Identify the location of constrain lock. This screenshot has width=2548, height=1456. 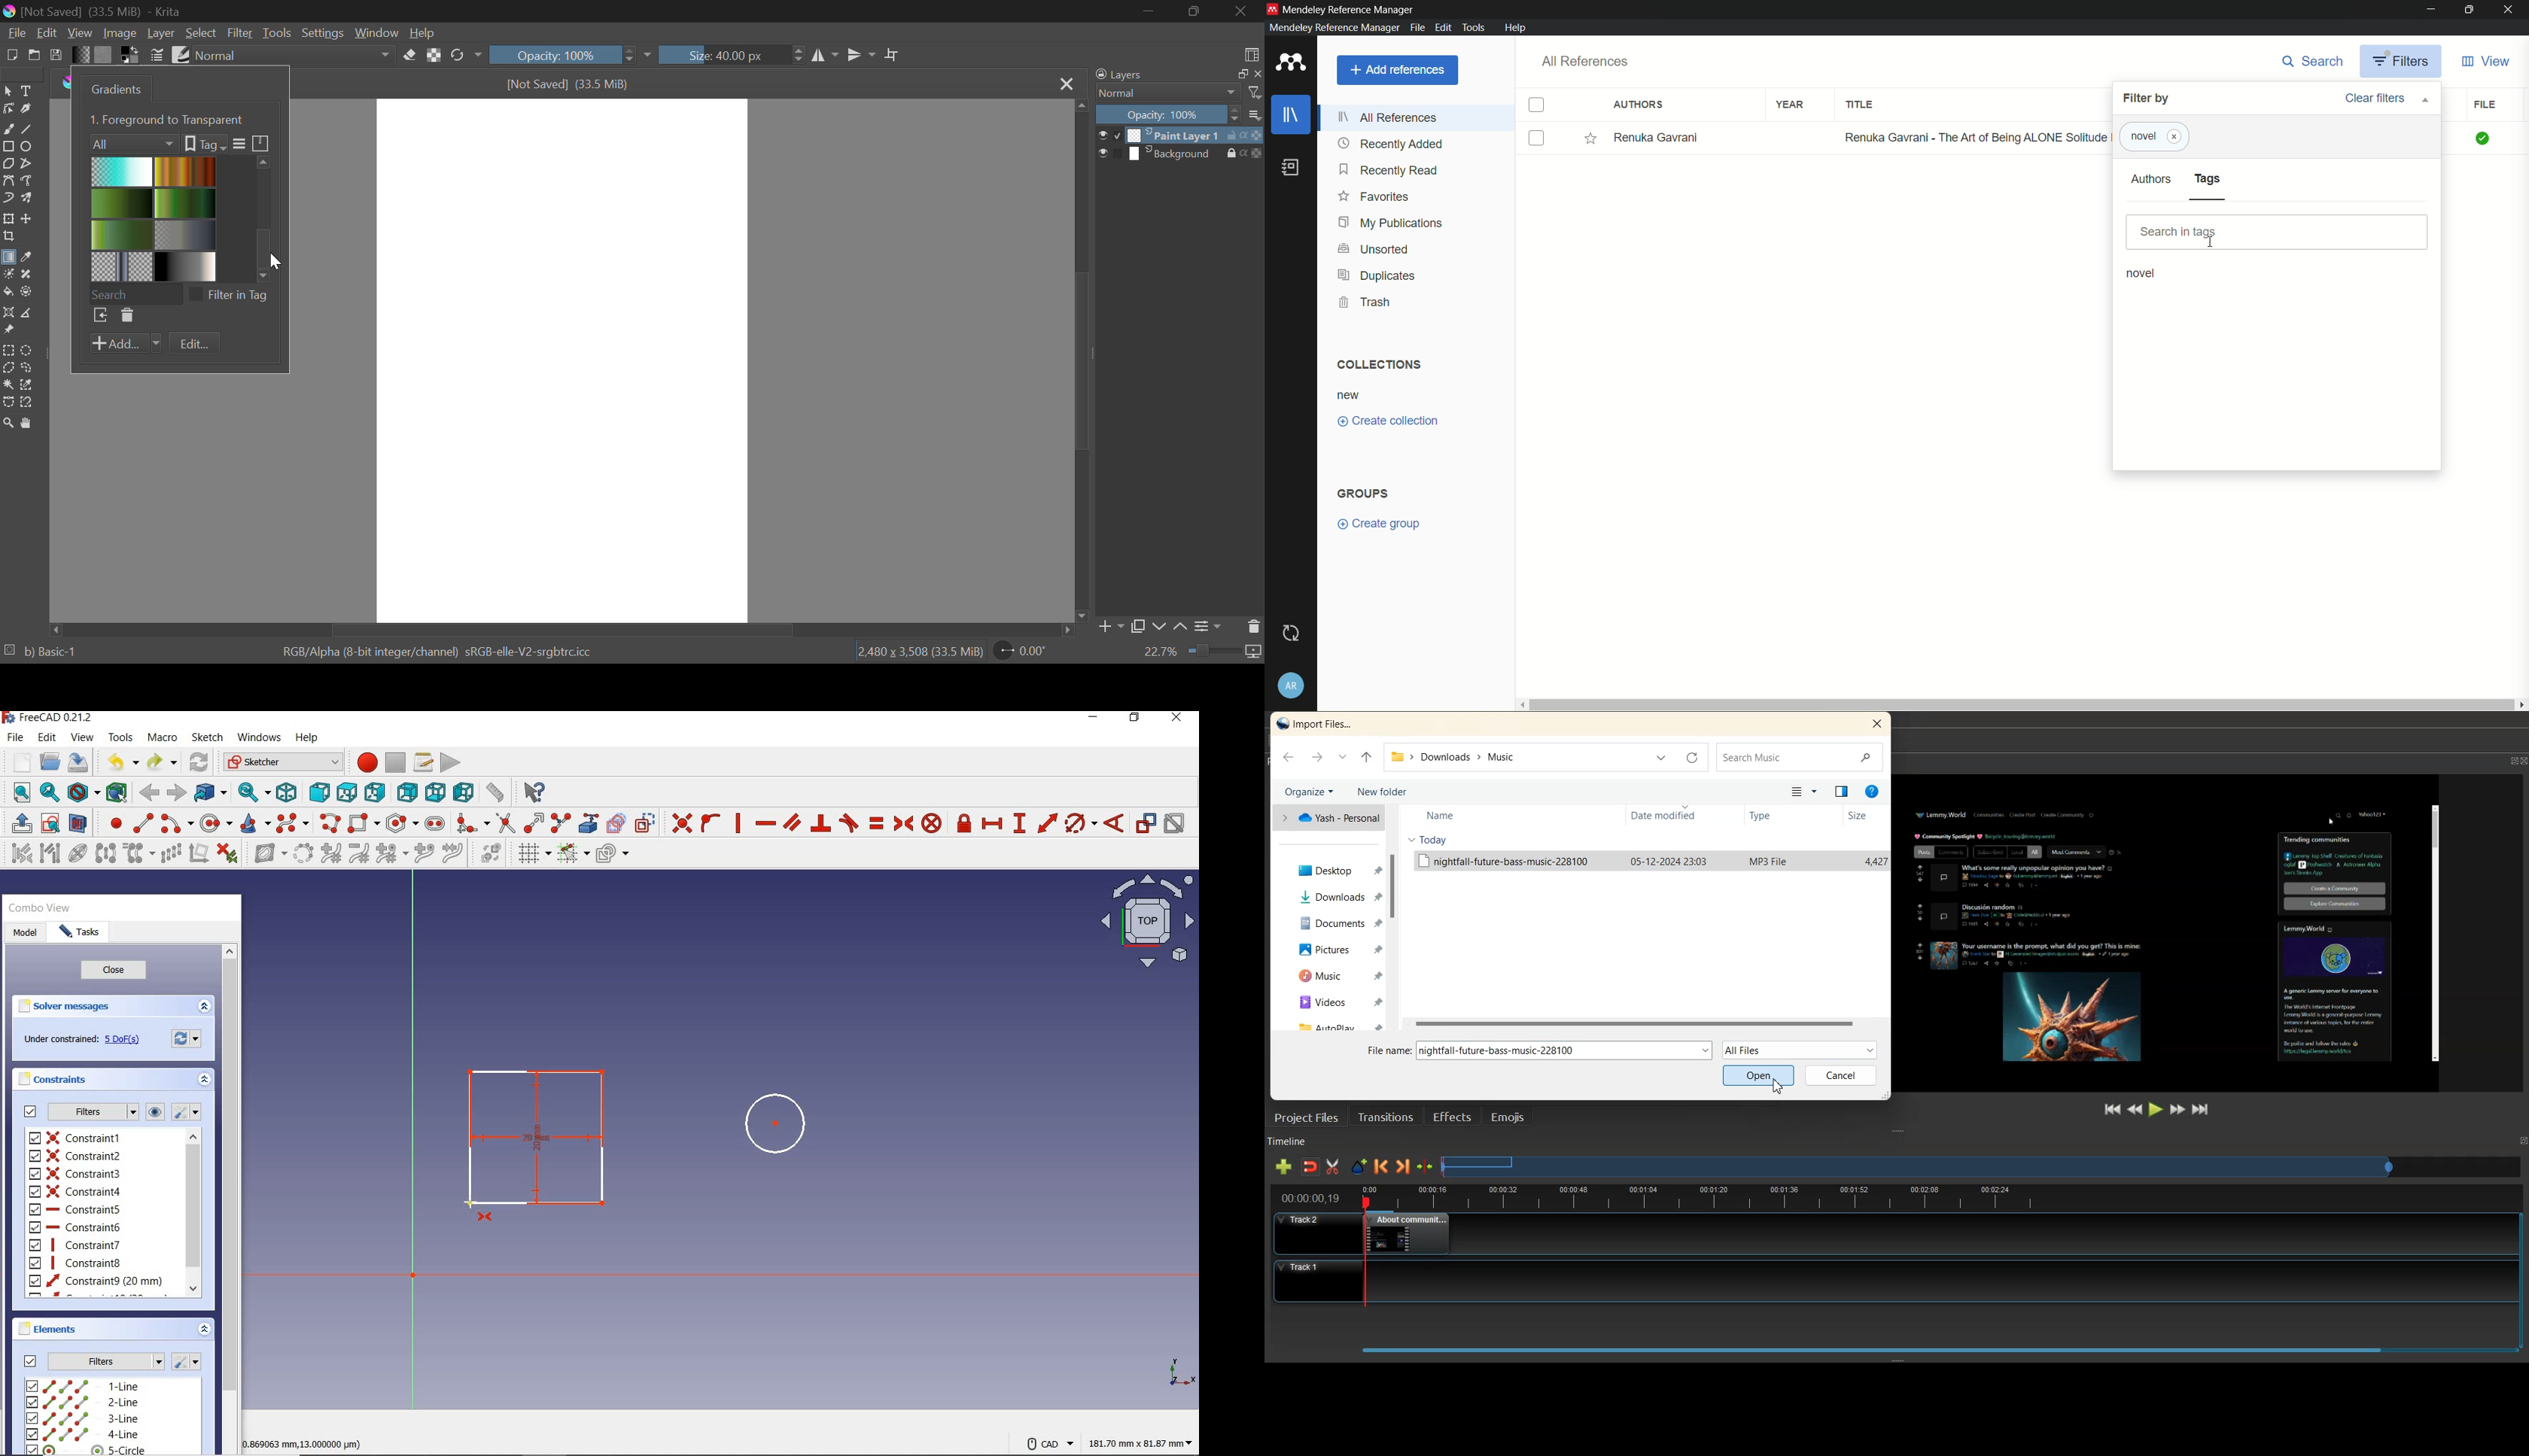
(964, 823).